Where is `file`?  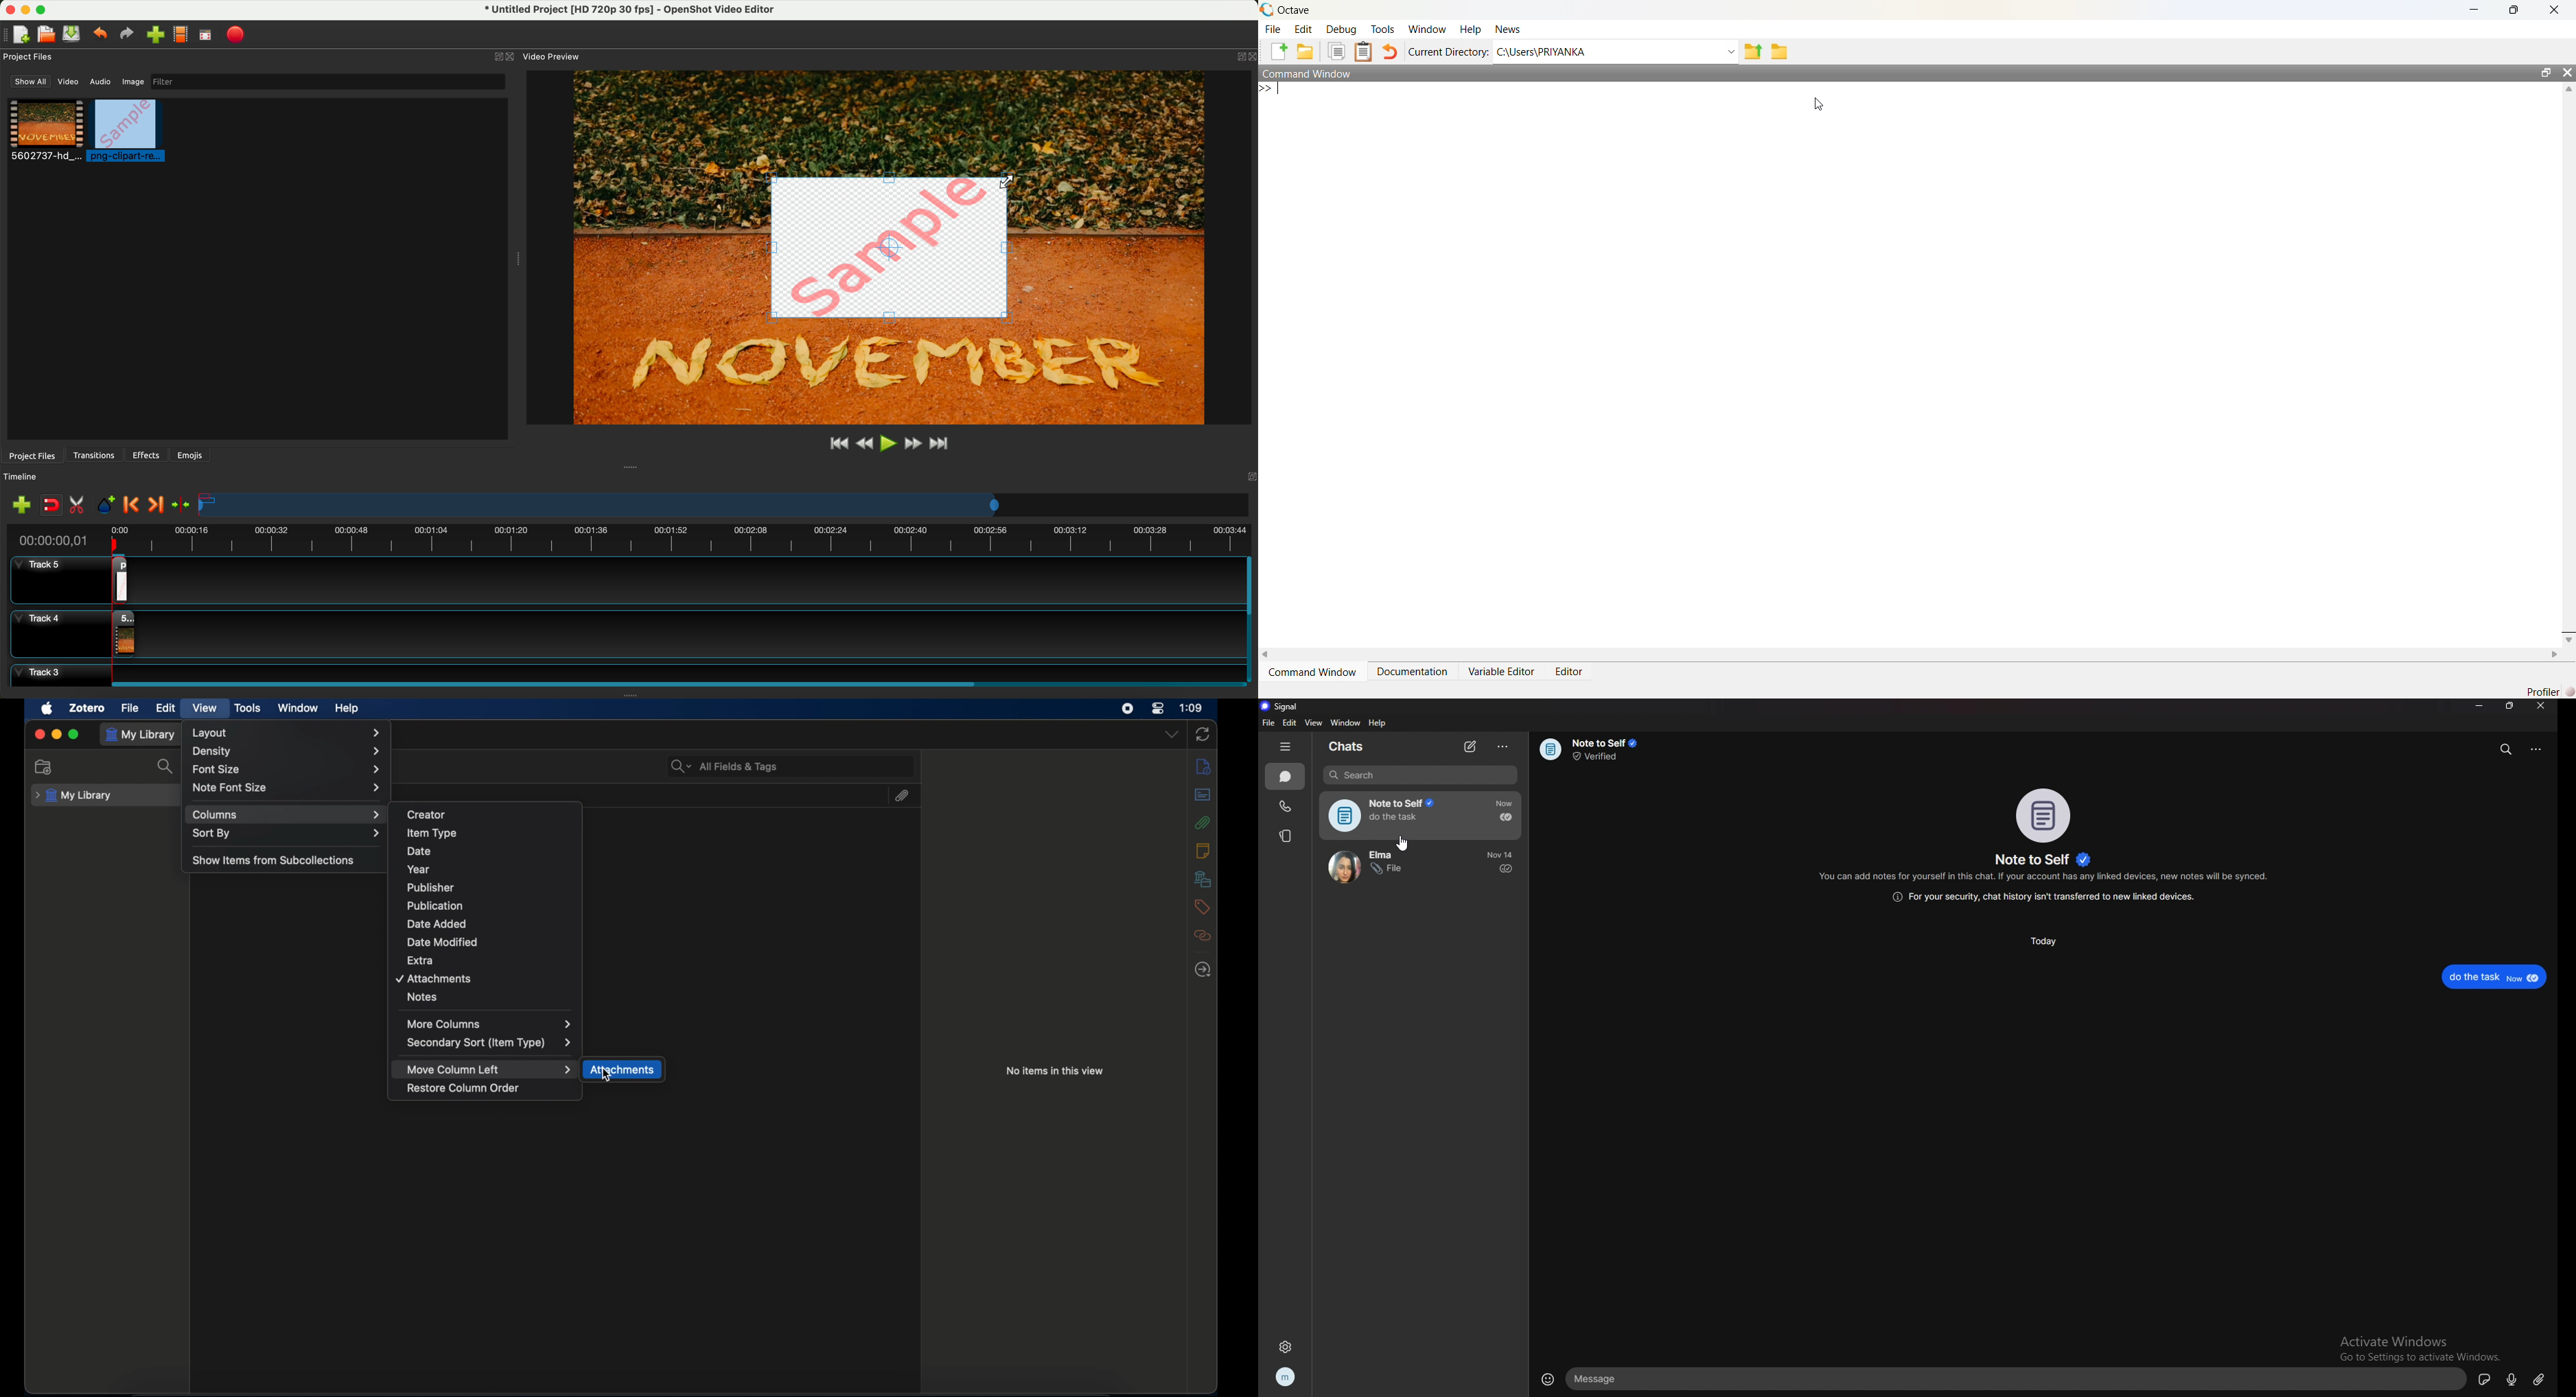 file is located at coordinates (131, 708).